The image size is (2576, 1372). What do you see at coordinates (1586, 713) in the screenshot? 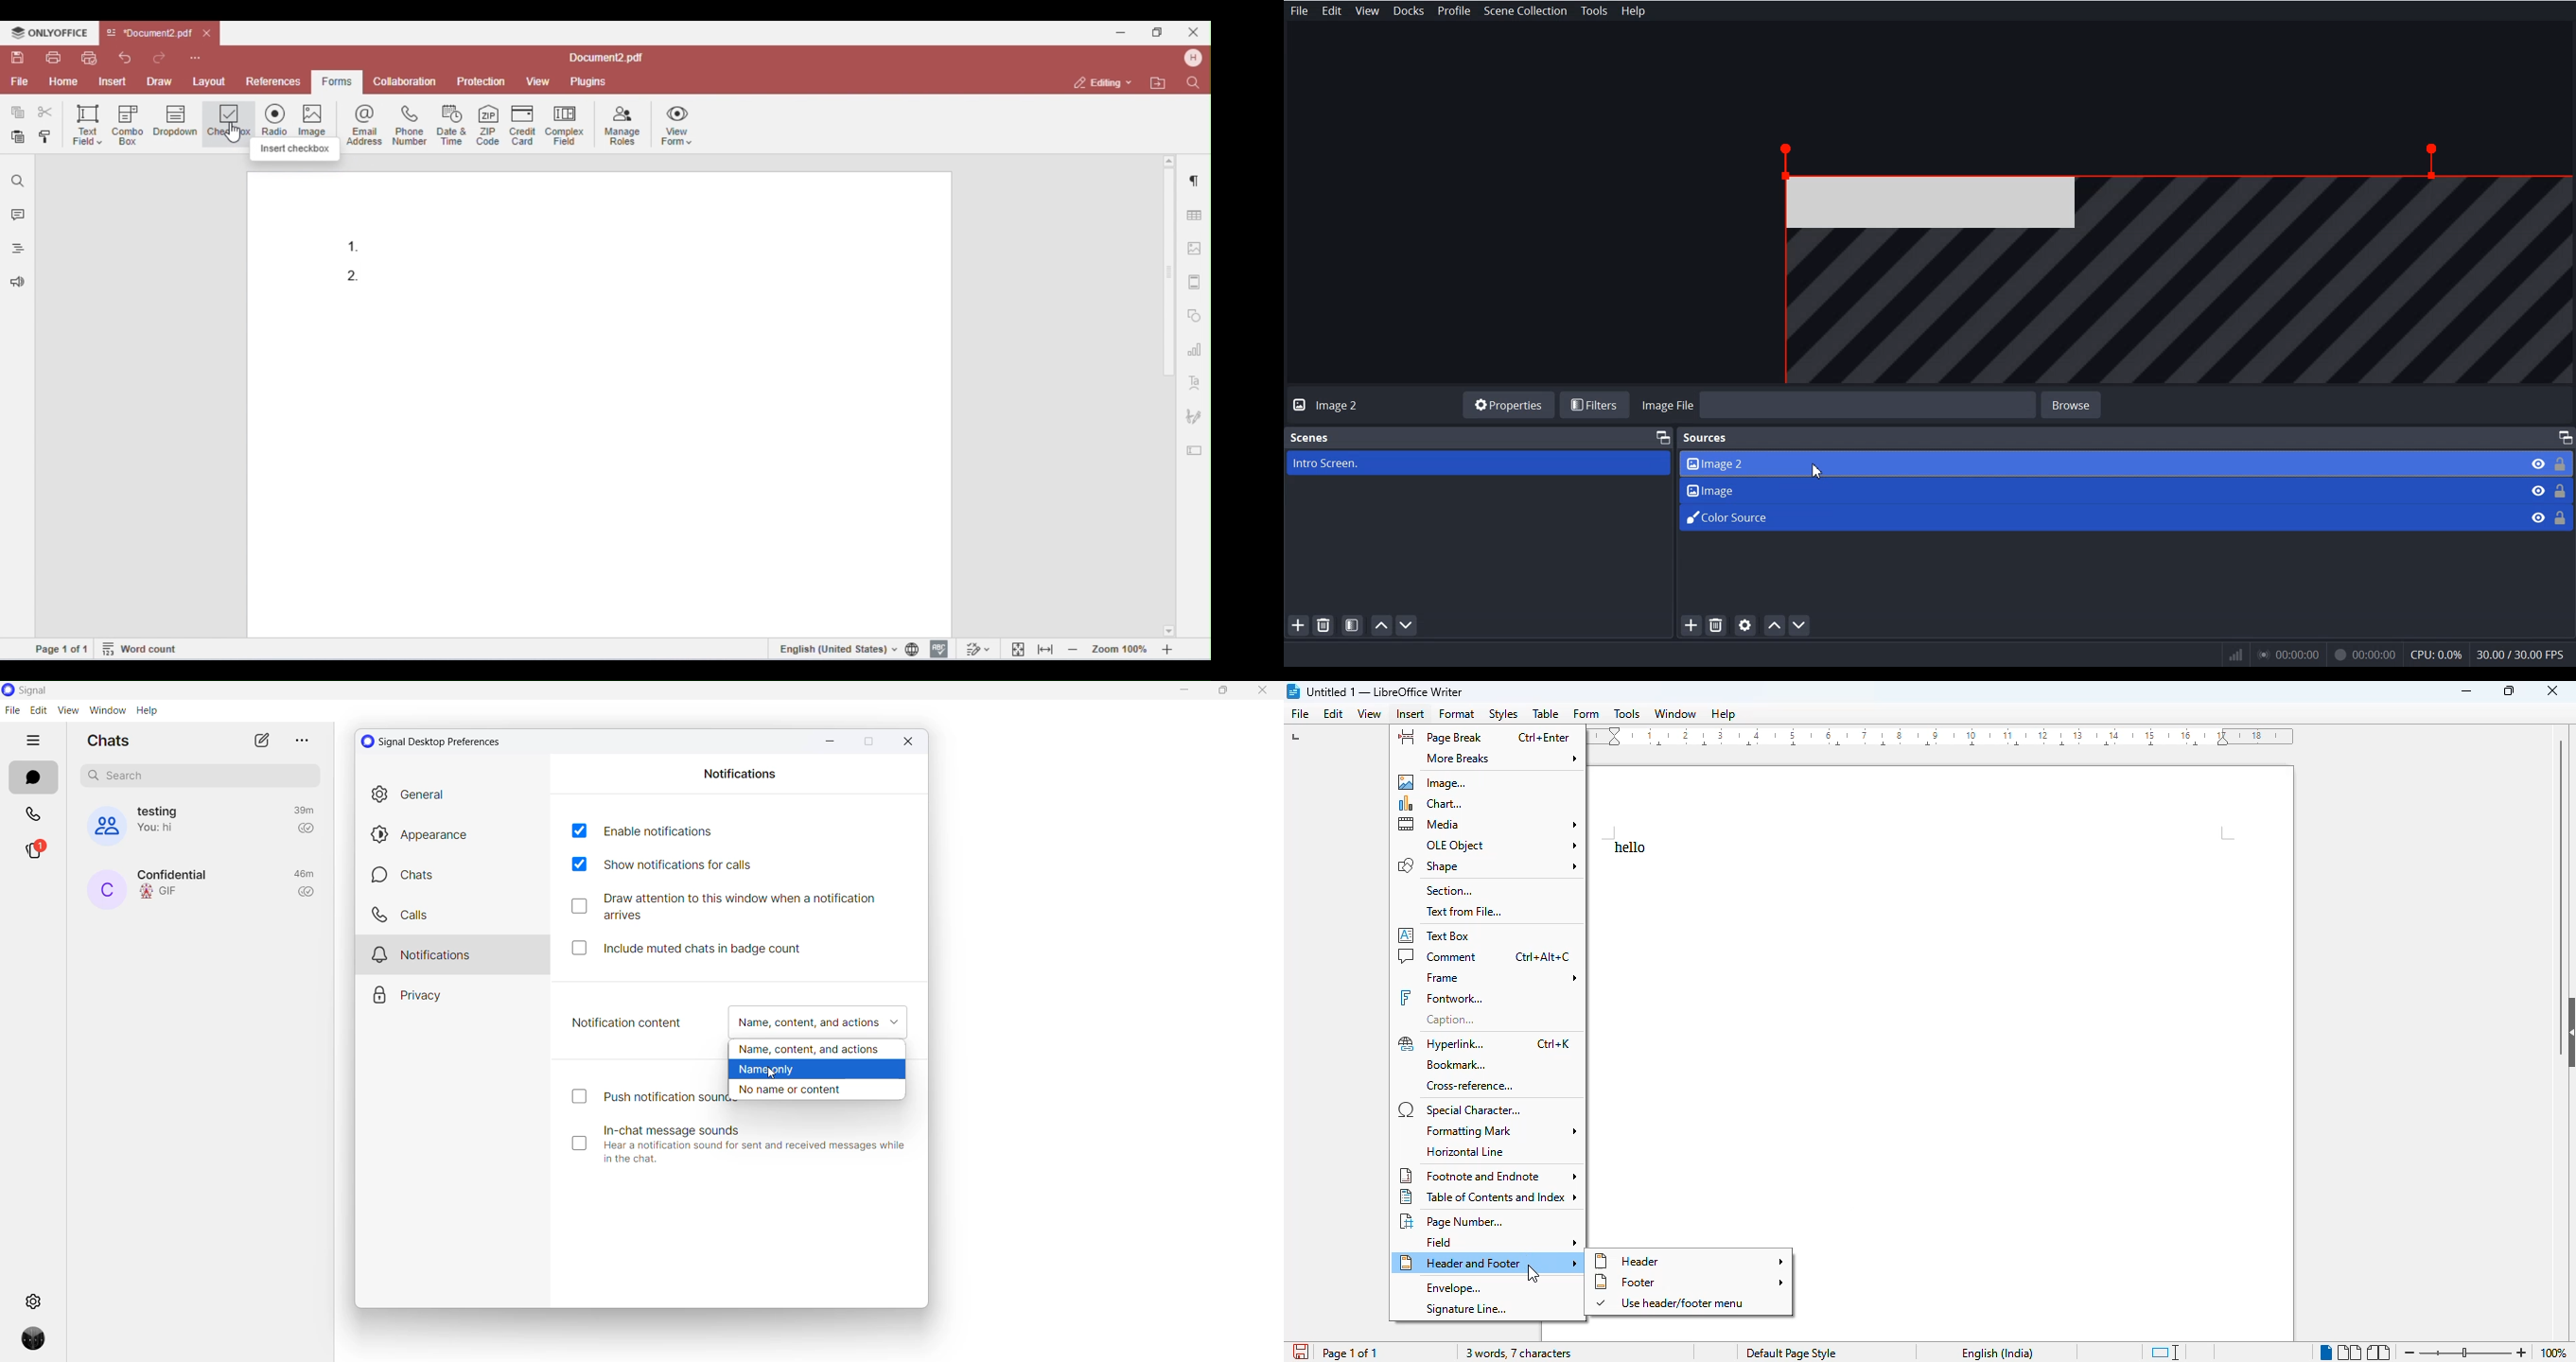
I see `form` at bounding box center [1586, 713].